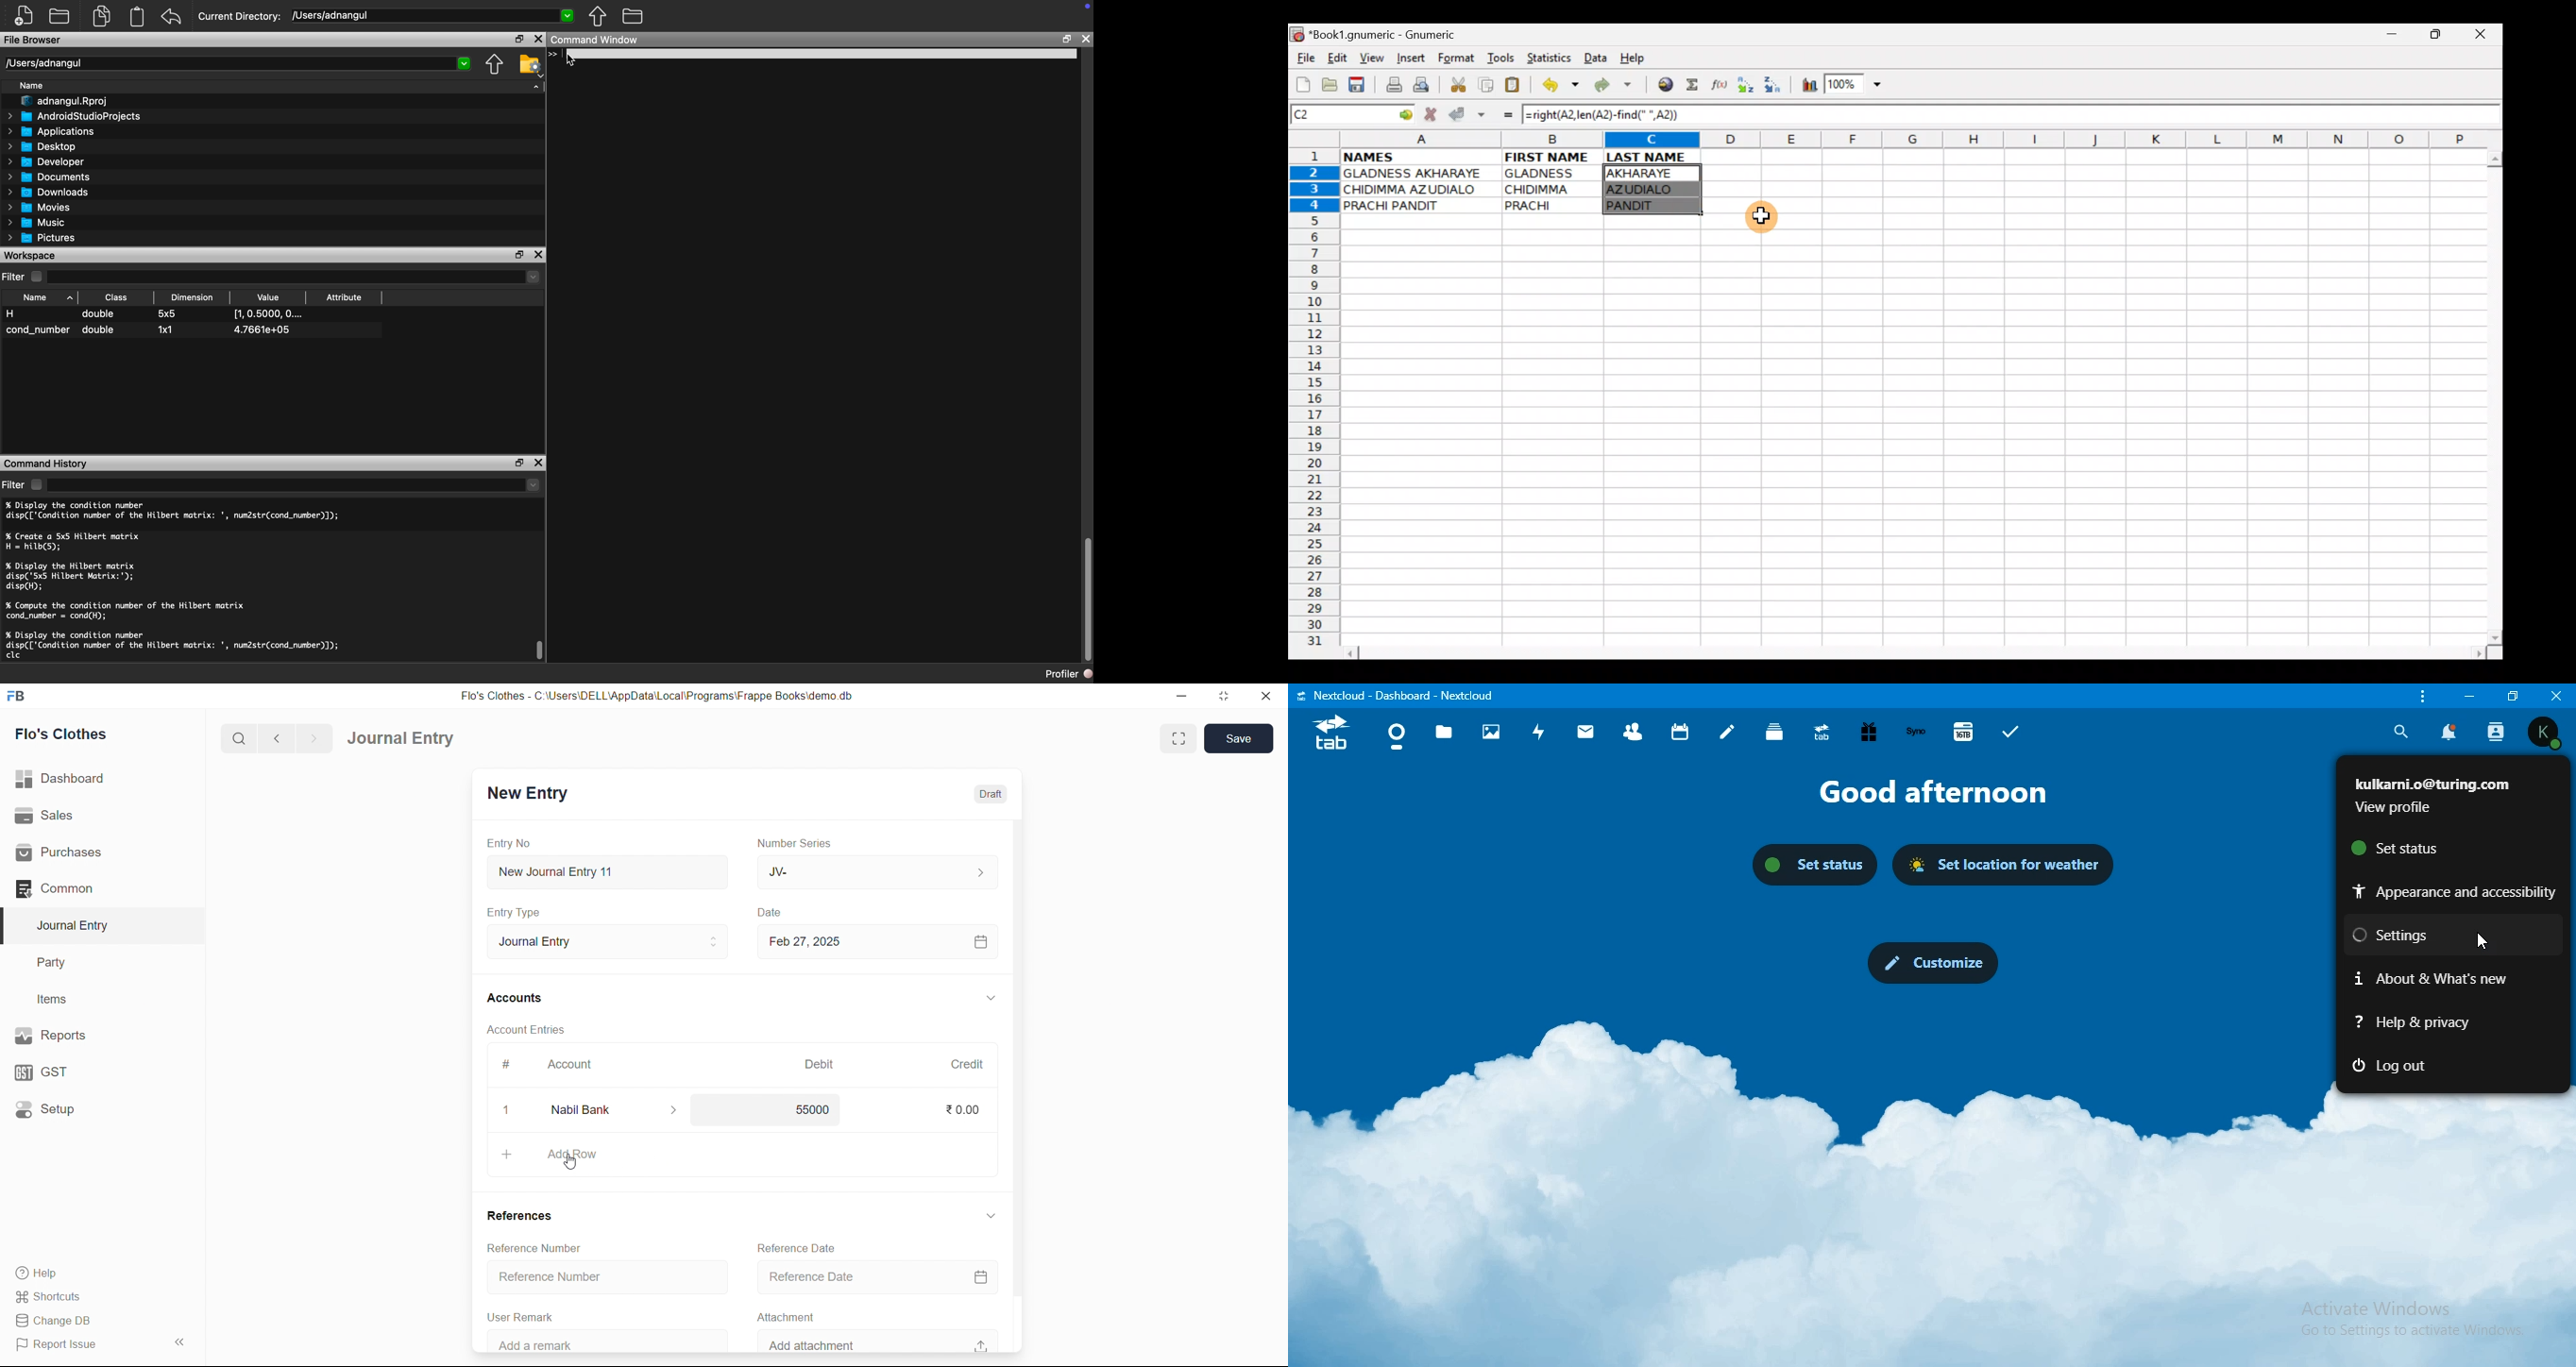  Describe the element at coordinates (604, 1340) in the screenshot. I see `Add a remark` at that location.